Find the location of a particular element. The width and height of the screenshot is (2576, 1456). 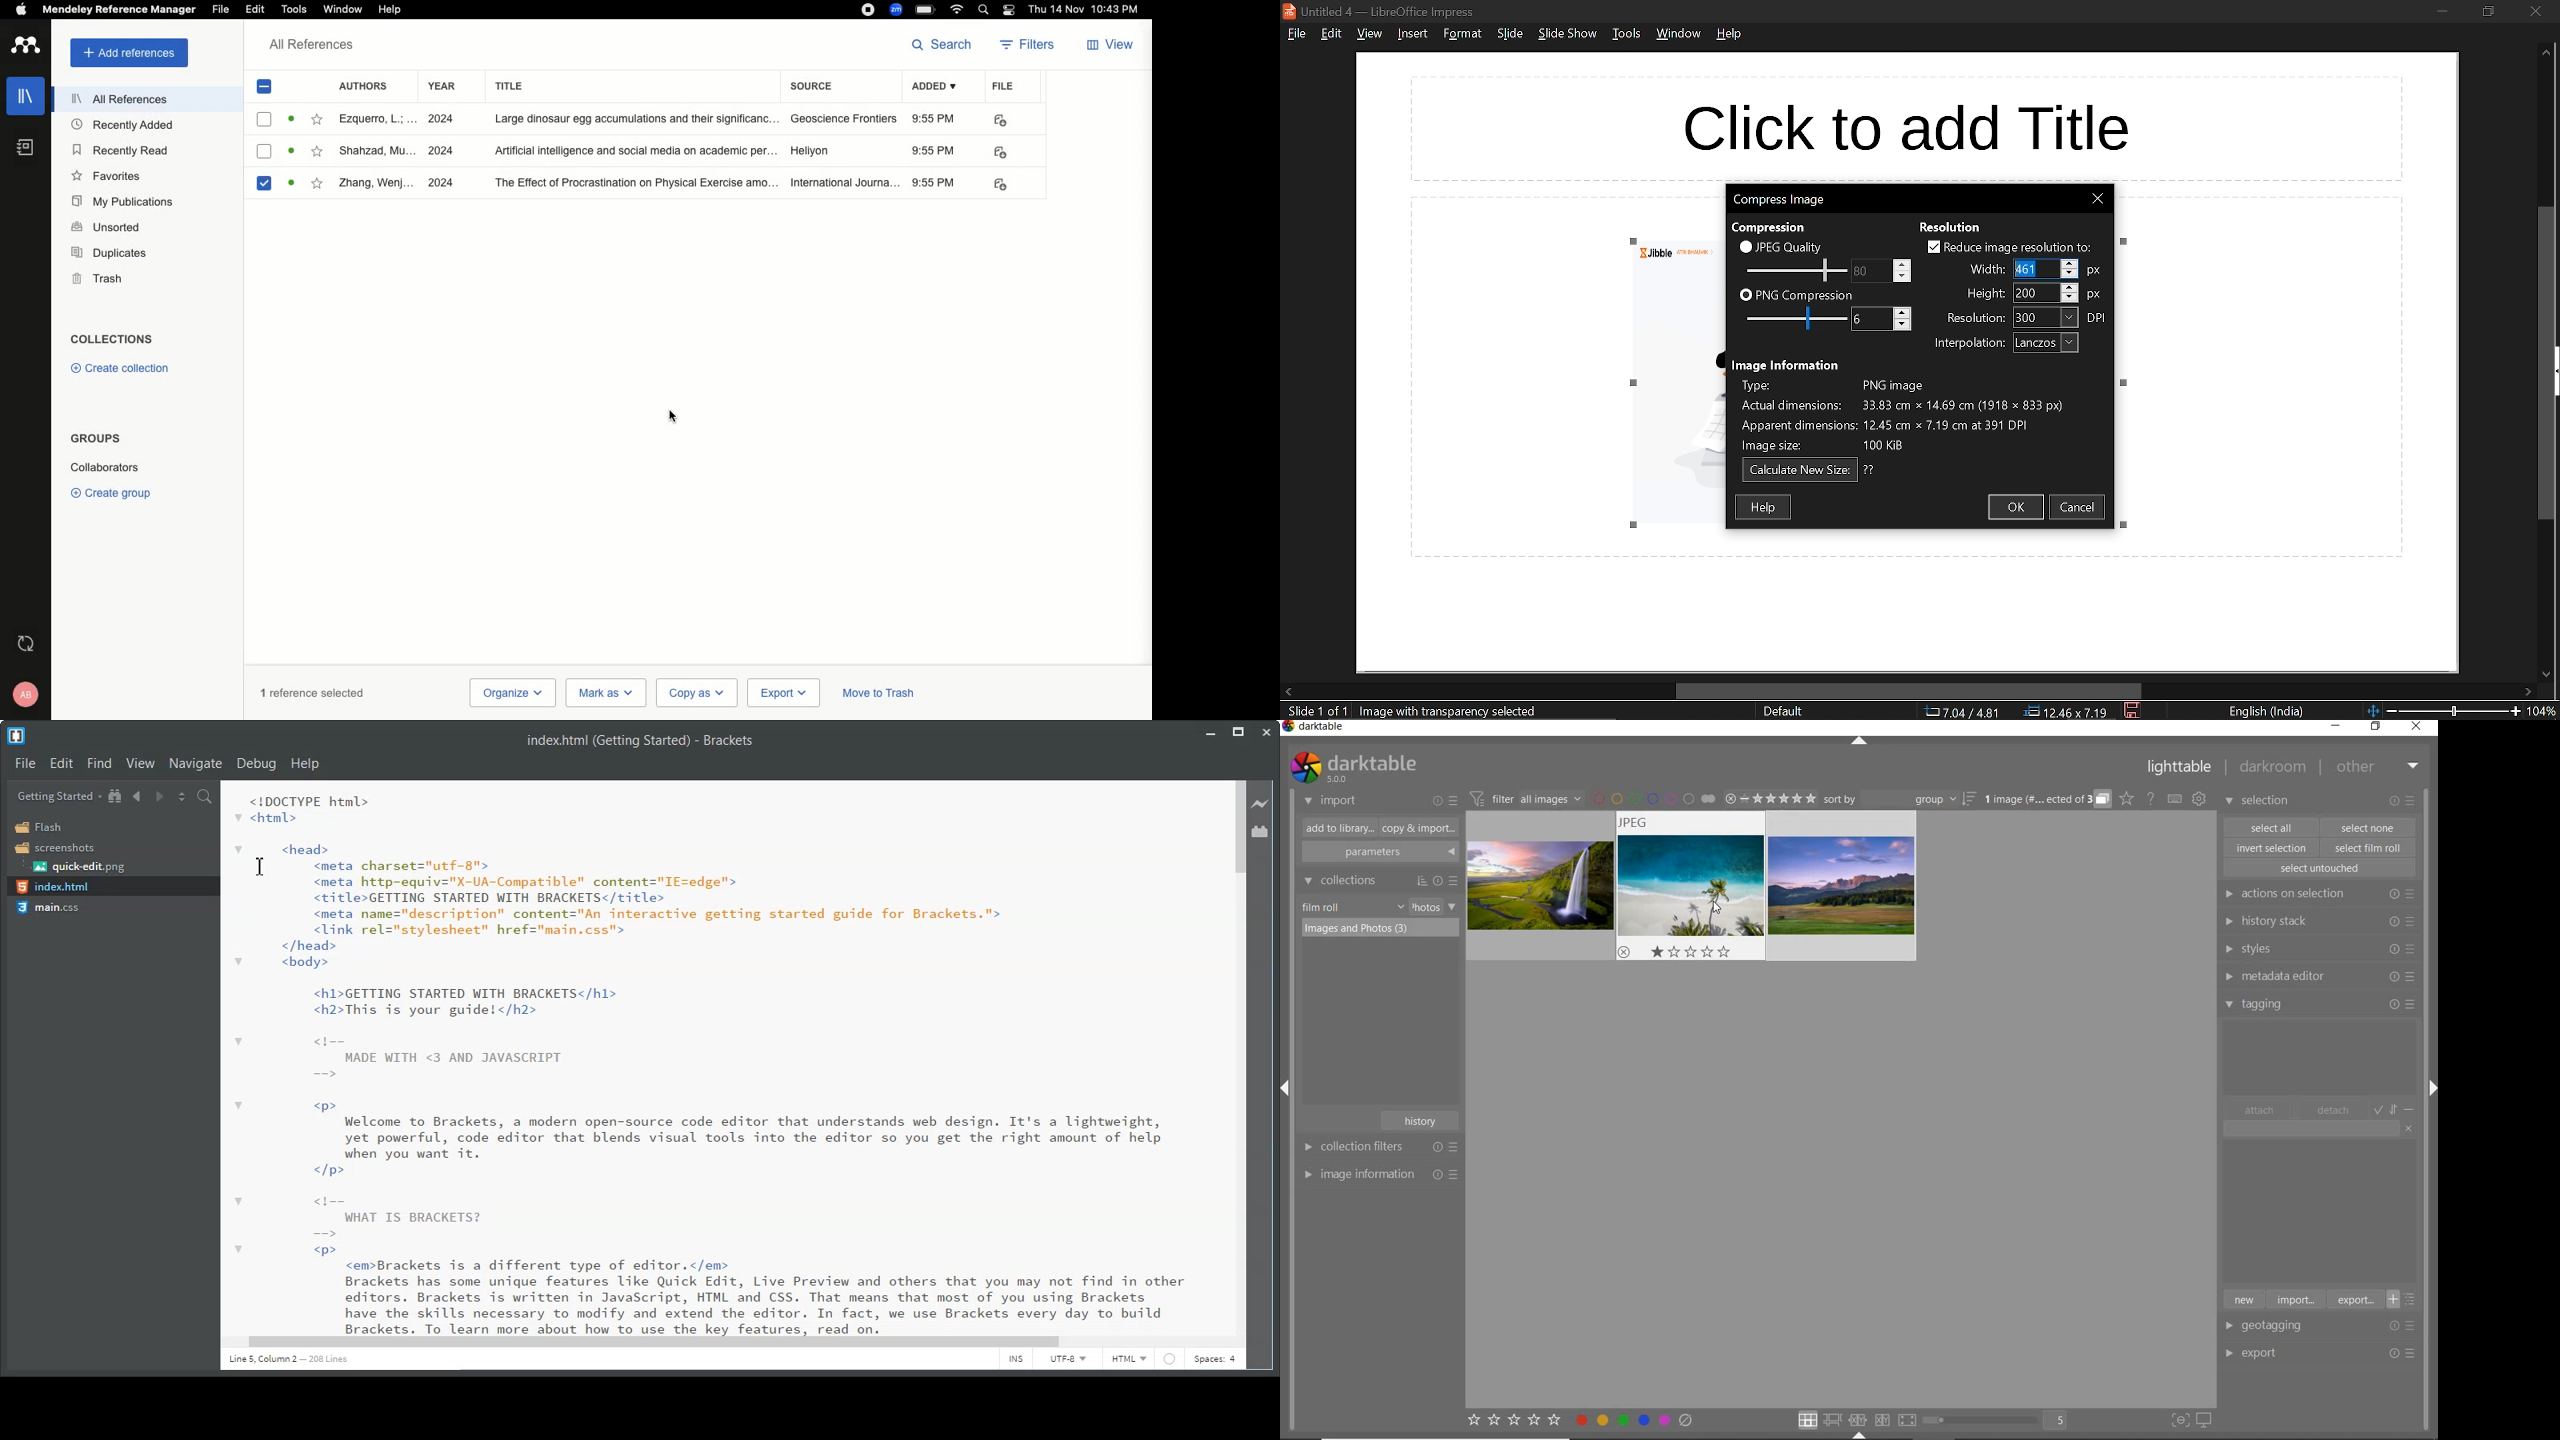

detach is located at coordinates (2334, 1110).